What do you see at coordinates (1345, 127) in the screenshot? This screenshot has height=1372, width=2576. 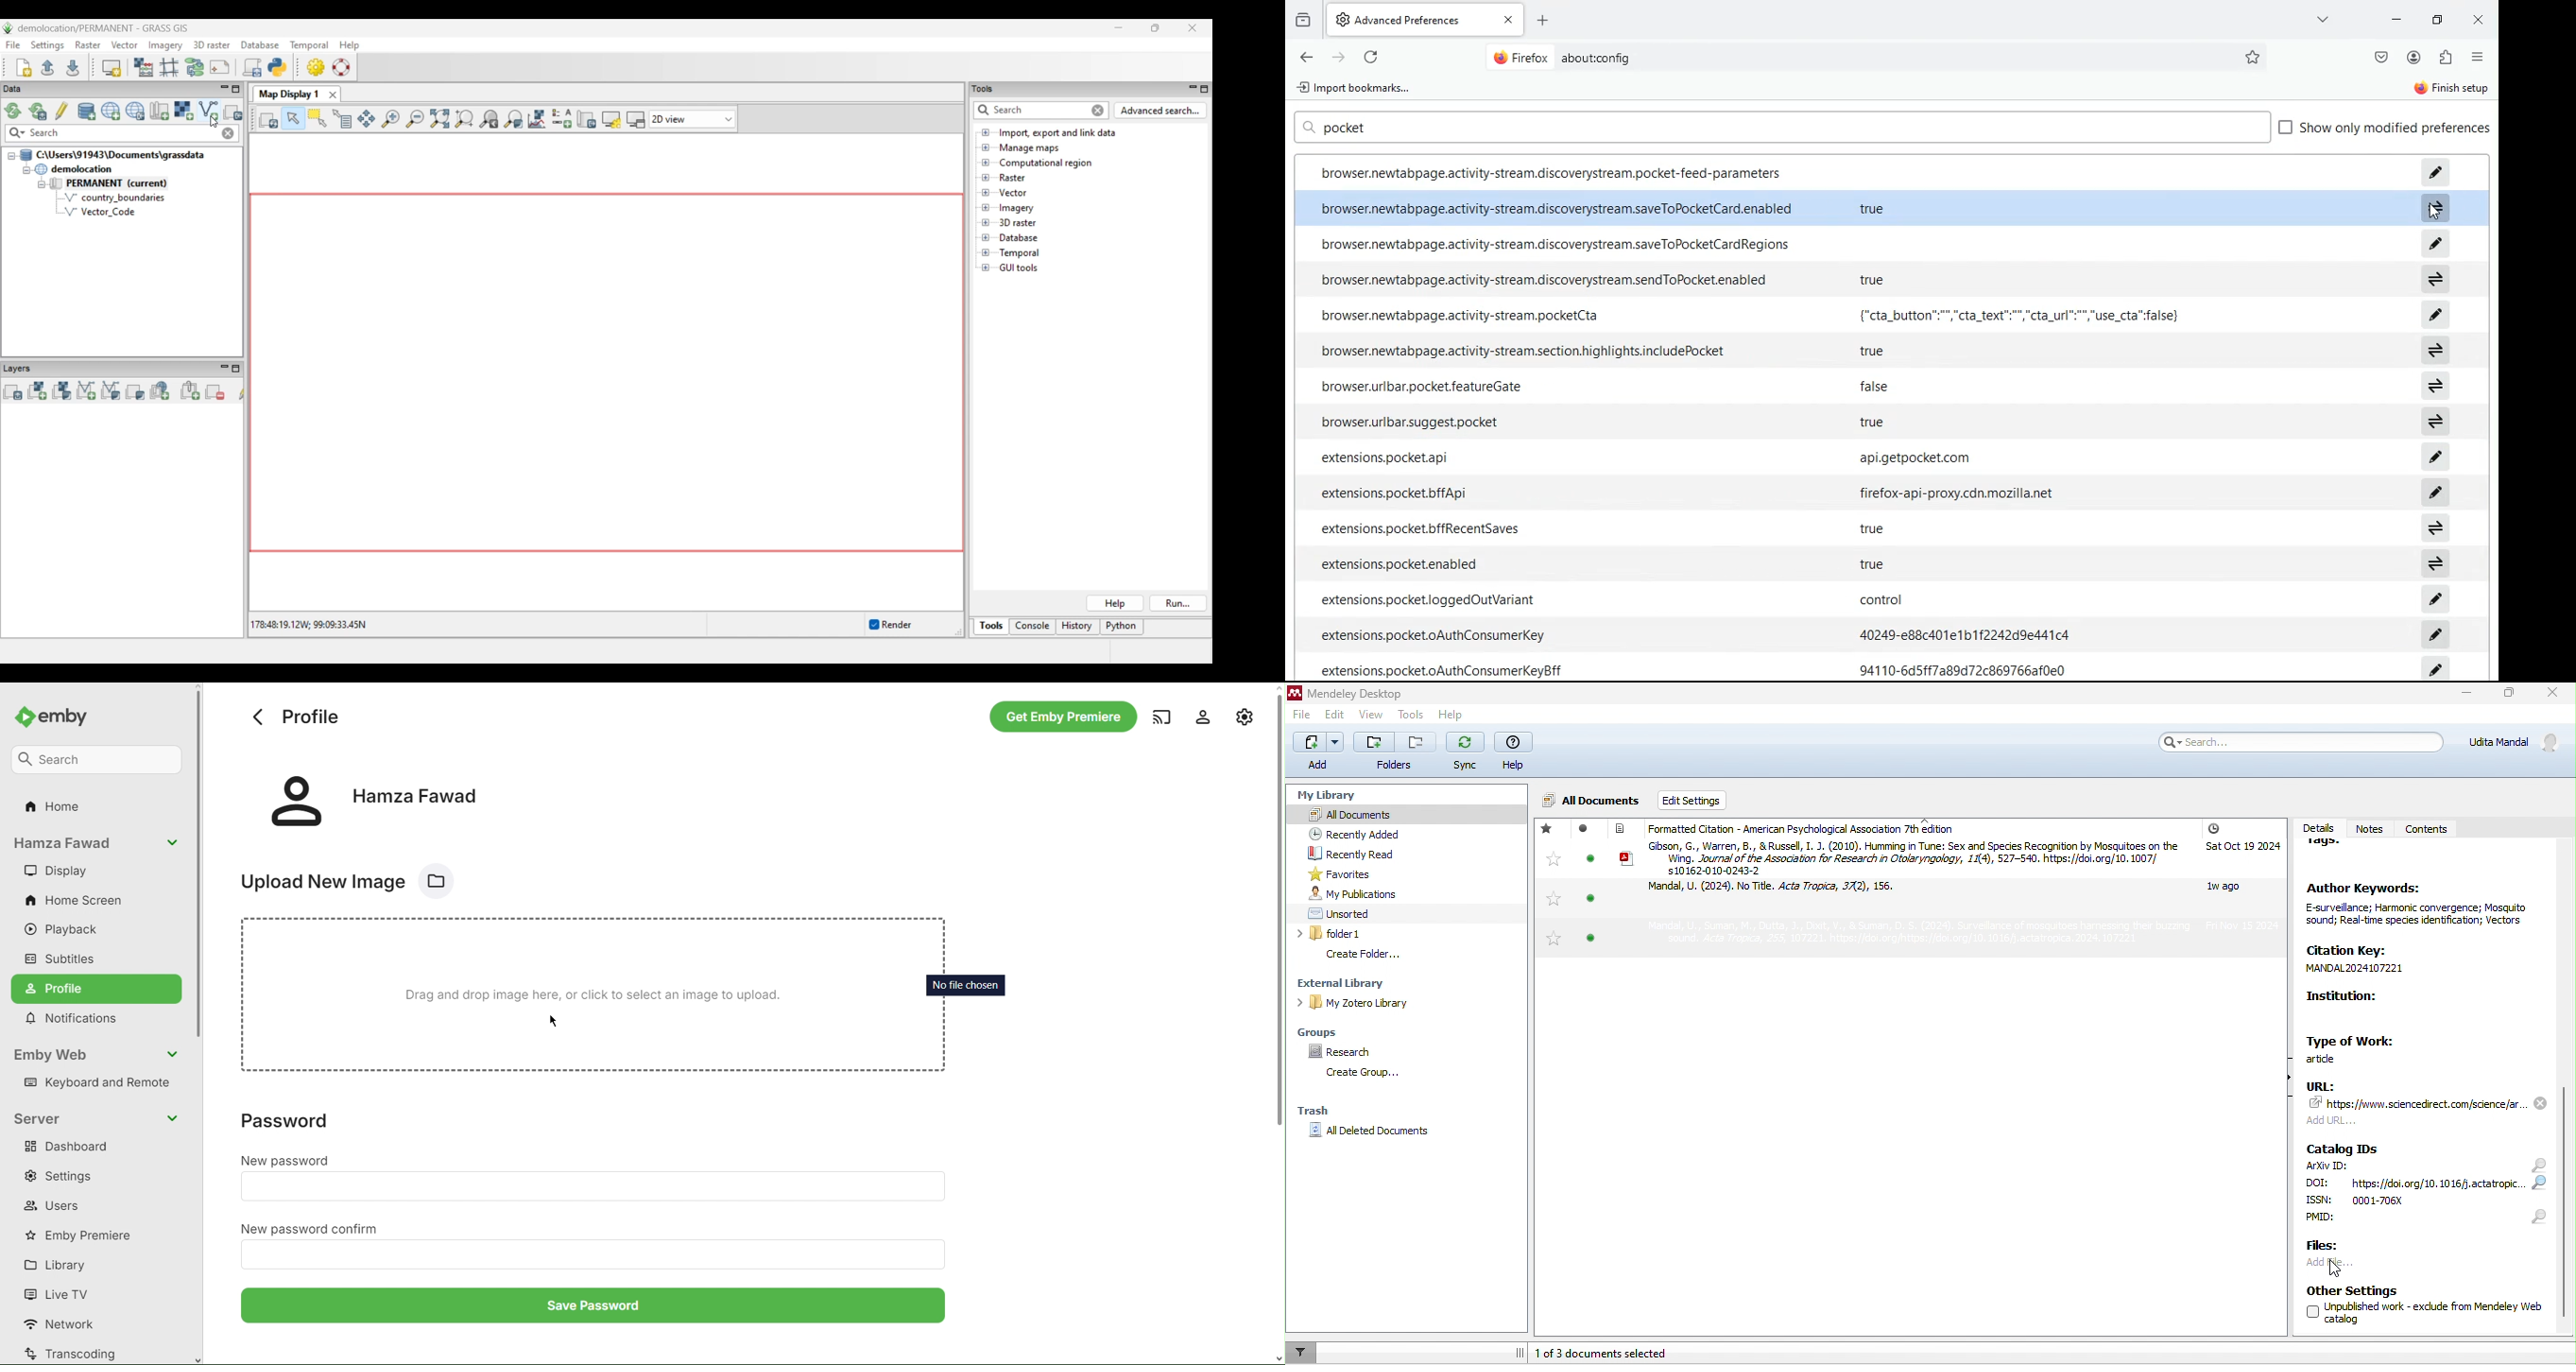 I see `pocket` at bounding box center [1345, 127].